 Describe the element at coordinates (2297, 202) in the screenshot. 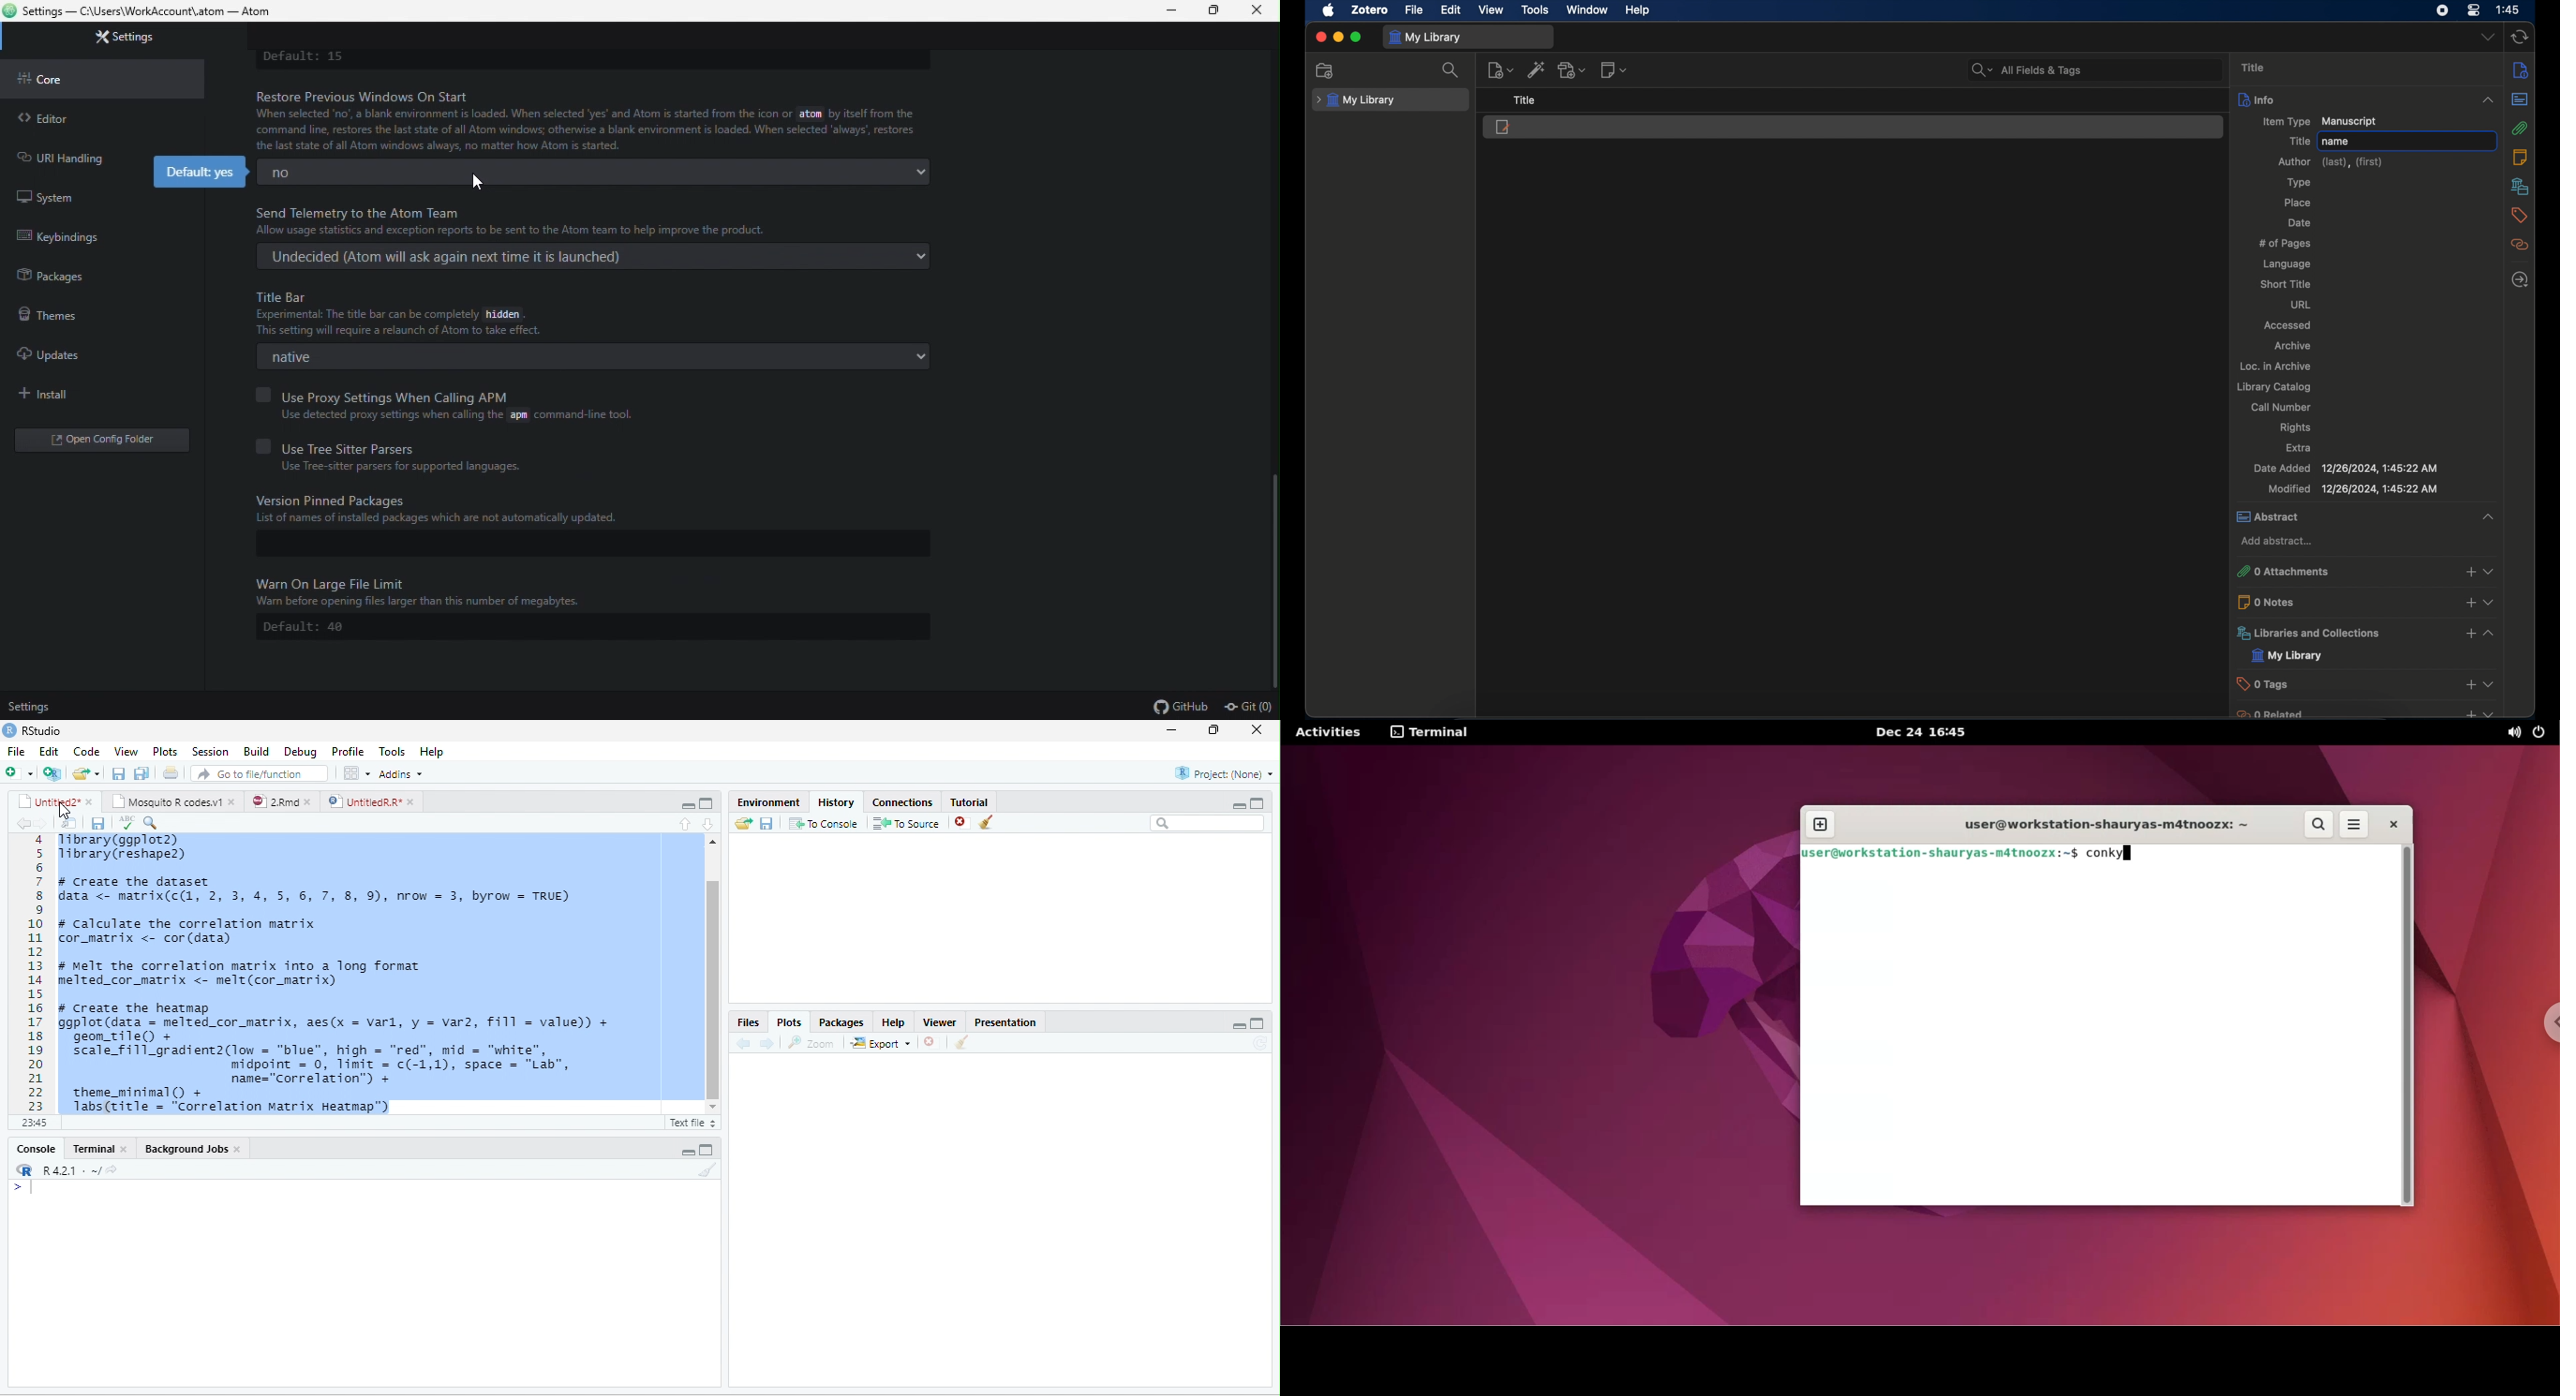

I see `place` at that location.